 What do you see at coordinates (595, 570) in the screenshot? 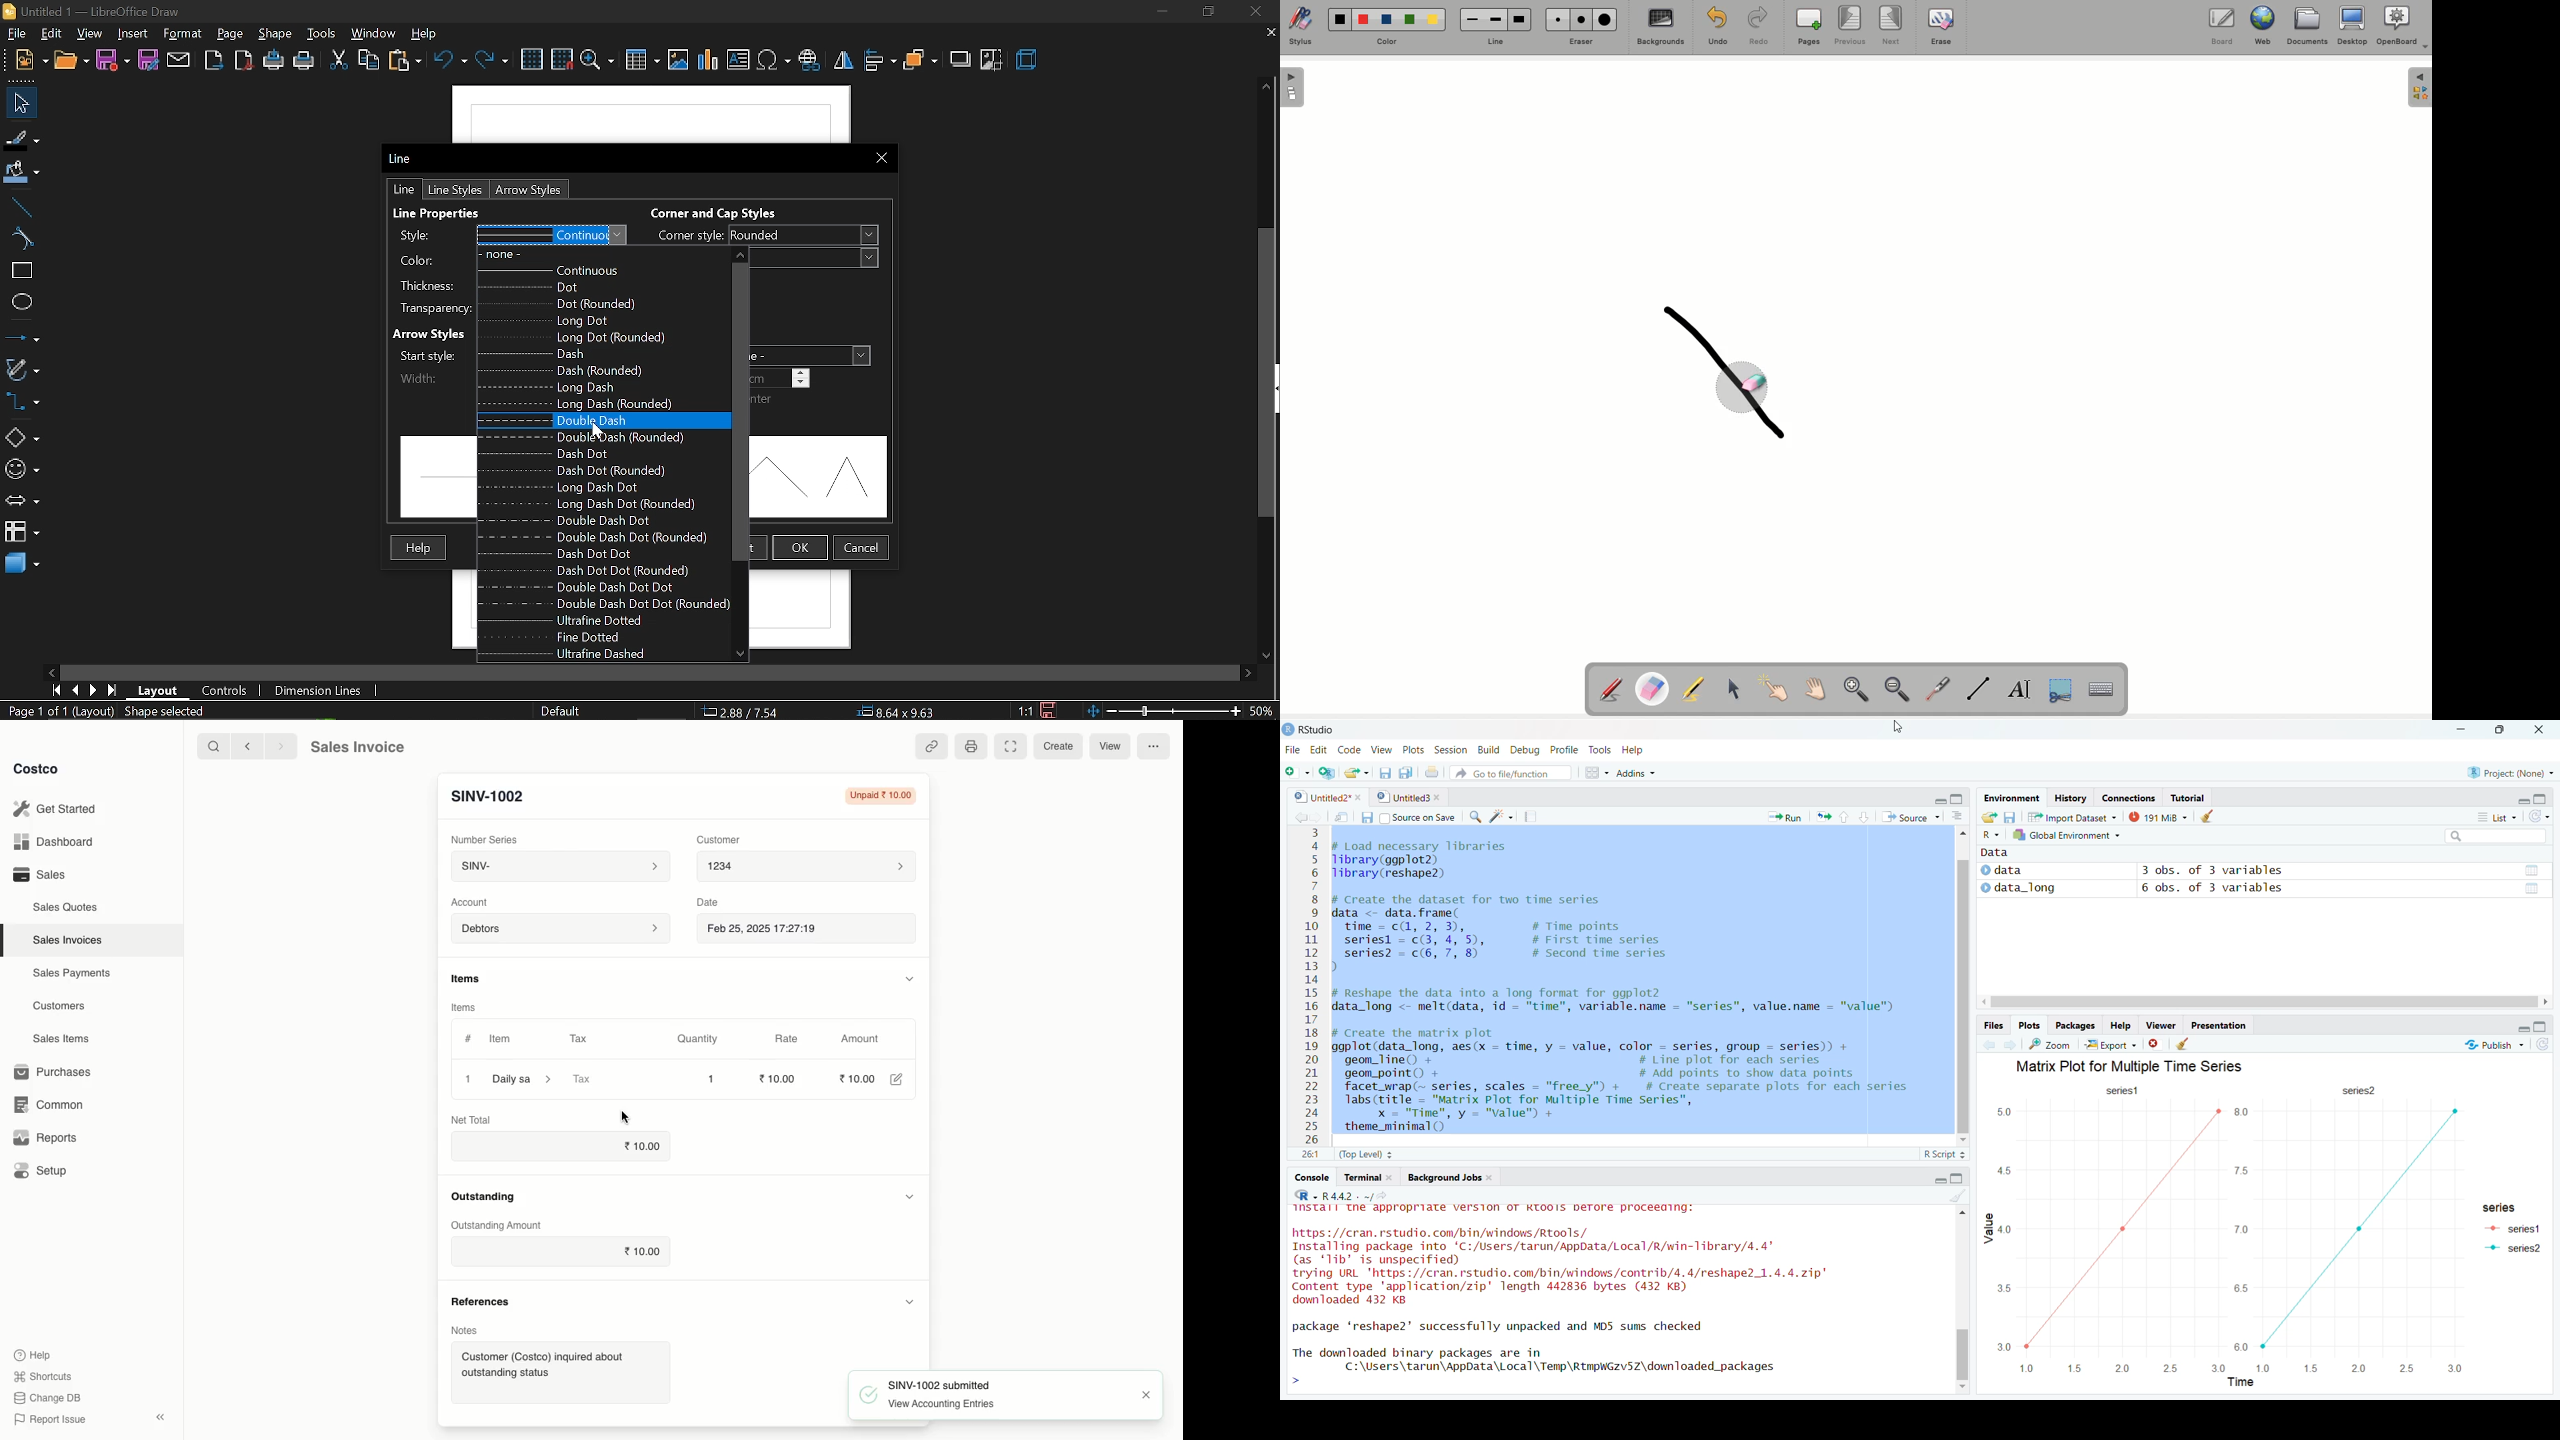
I see `Dash dot dot (Rounded)` at bounding box center [595, 570].